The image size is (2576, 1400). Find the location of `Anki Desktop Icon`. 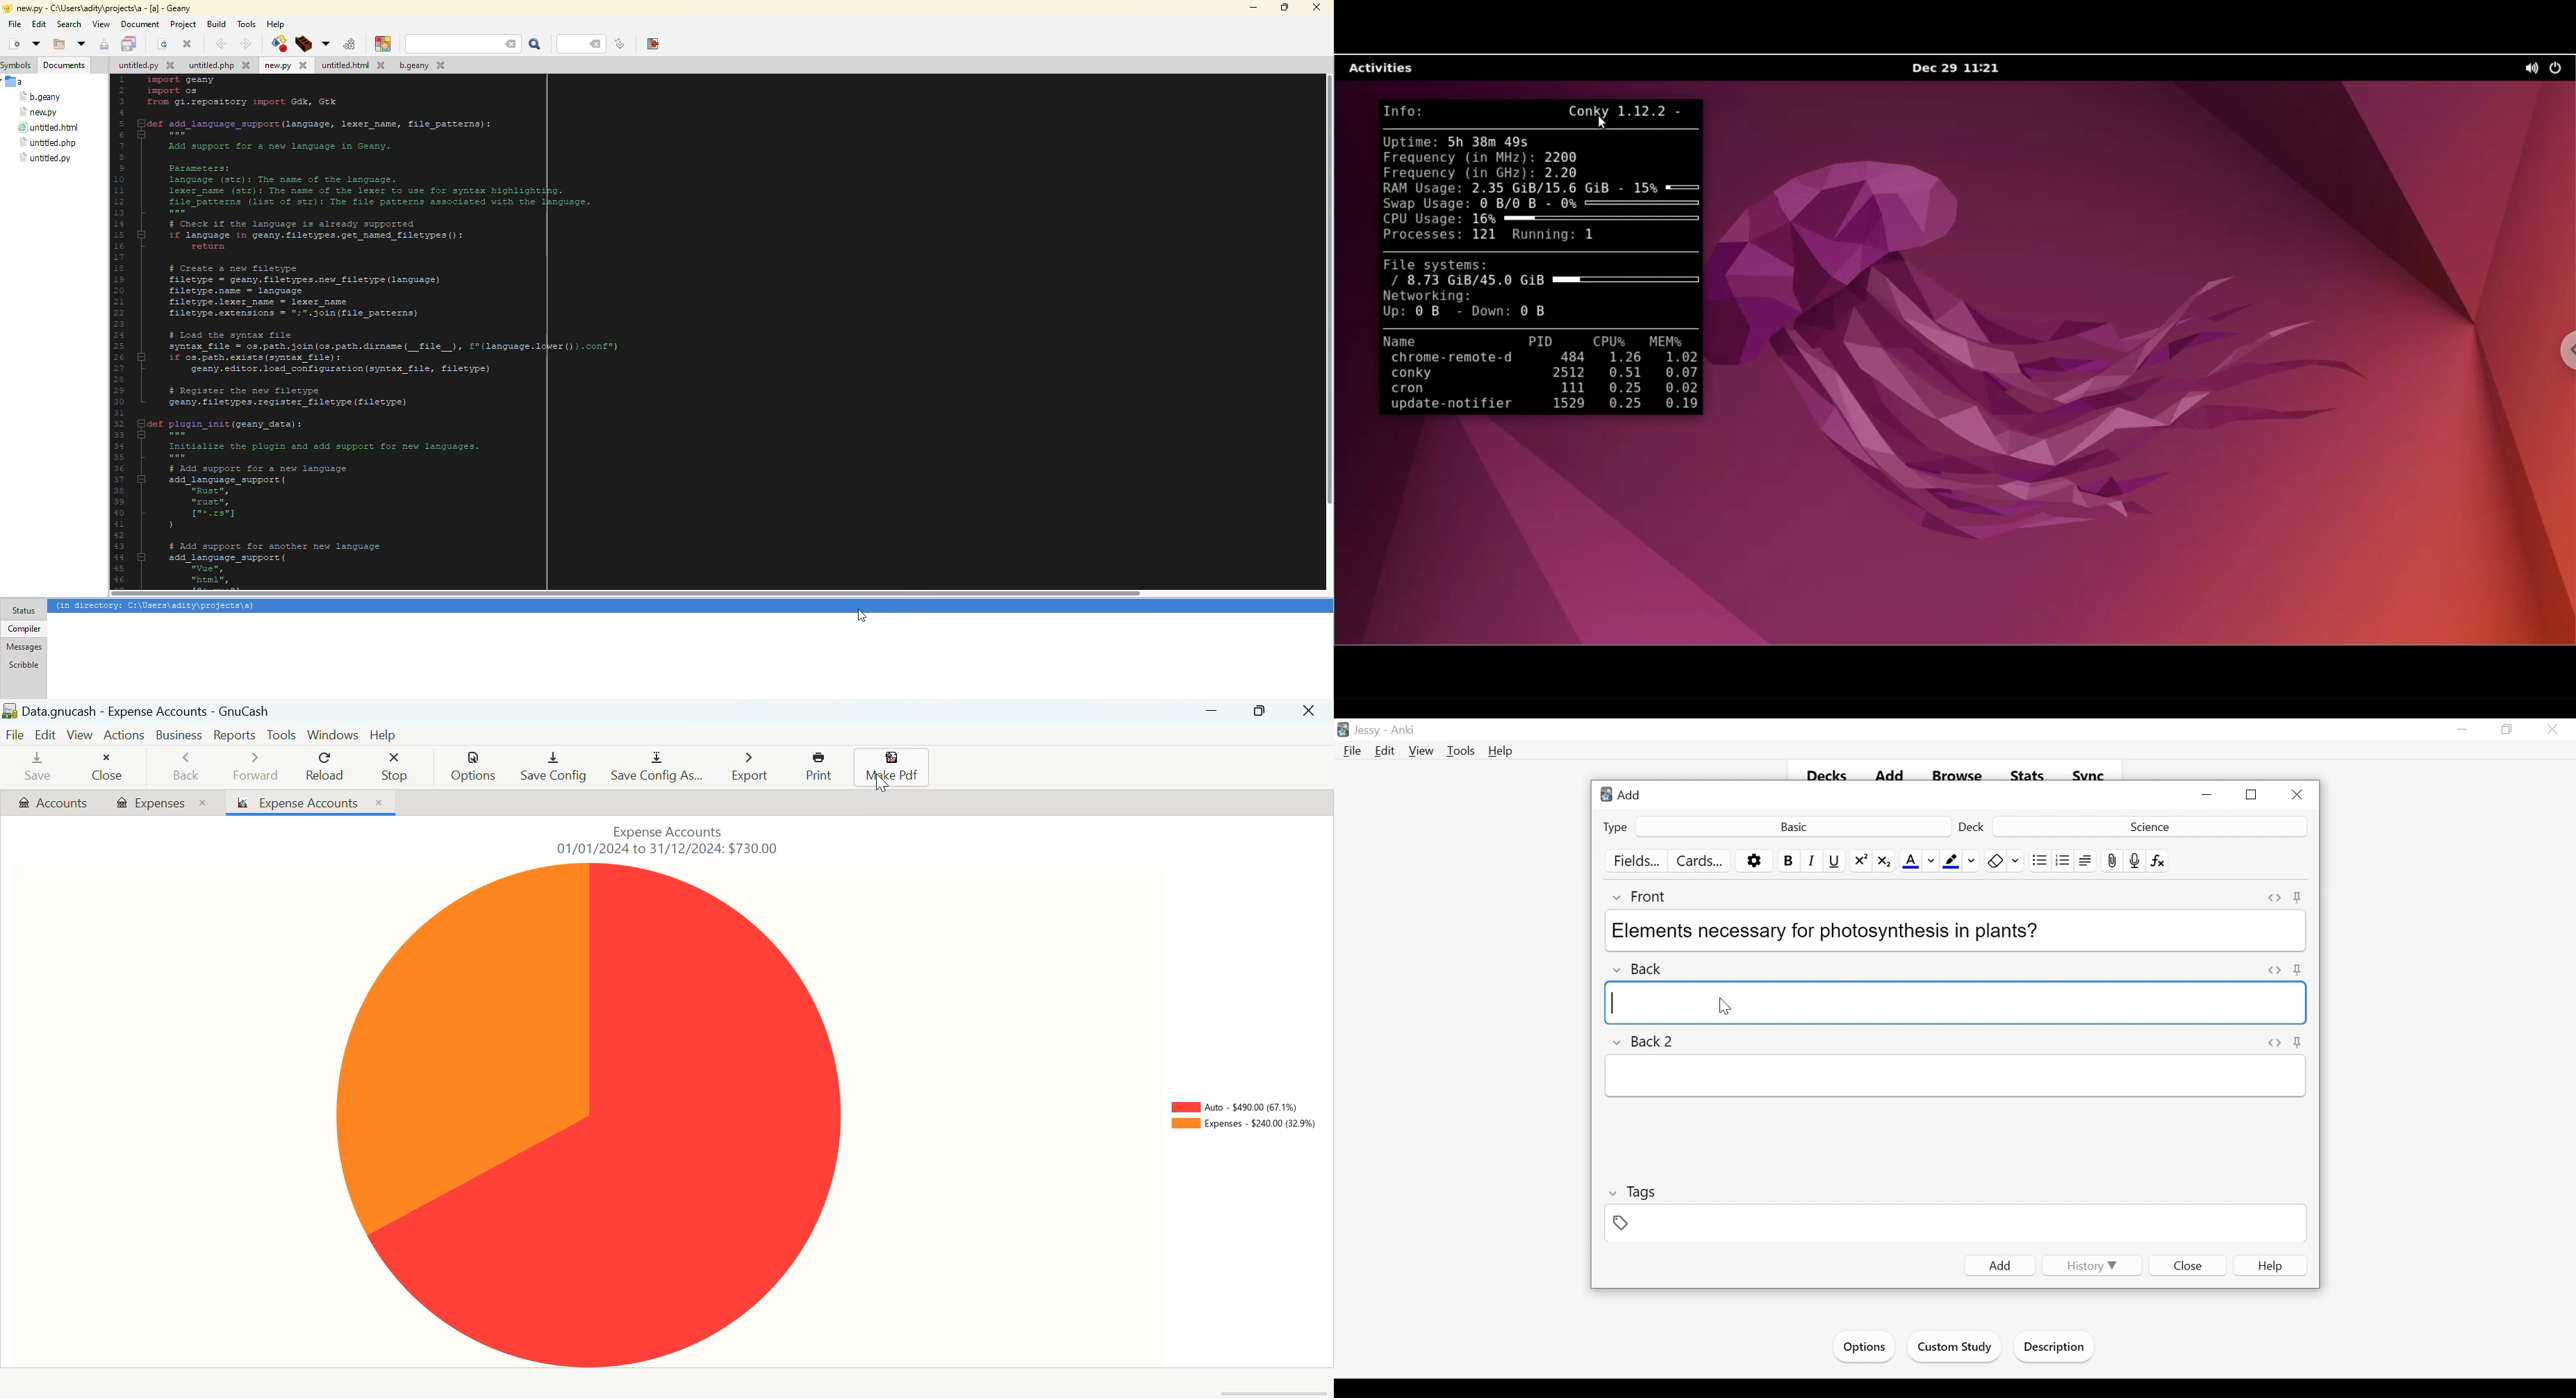

Anki Desktop Icon is located at coordinates (1343, 730).